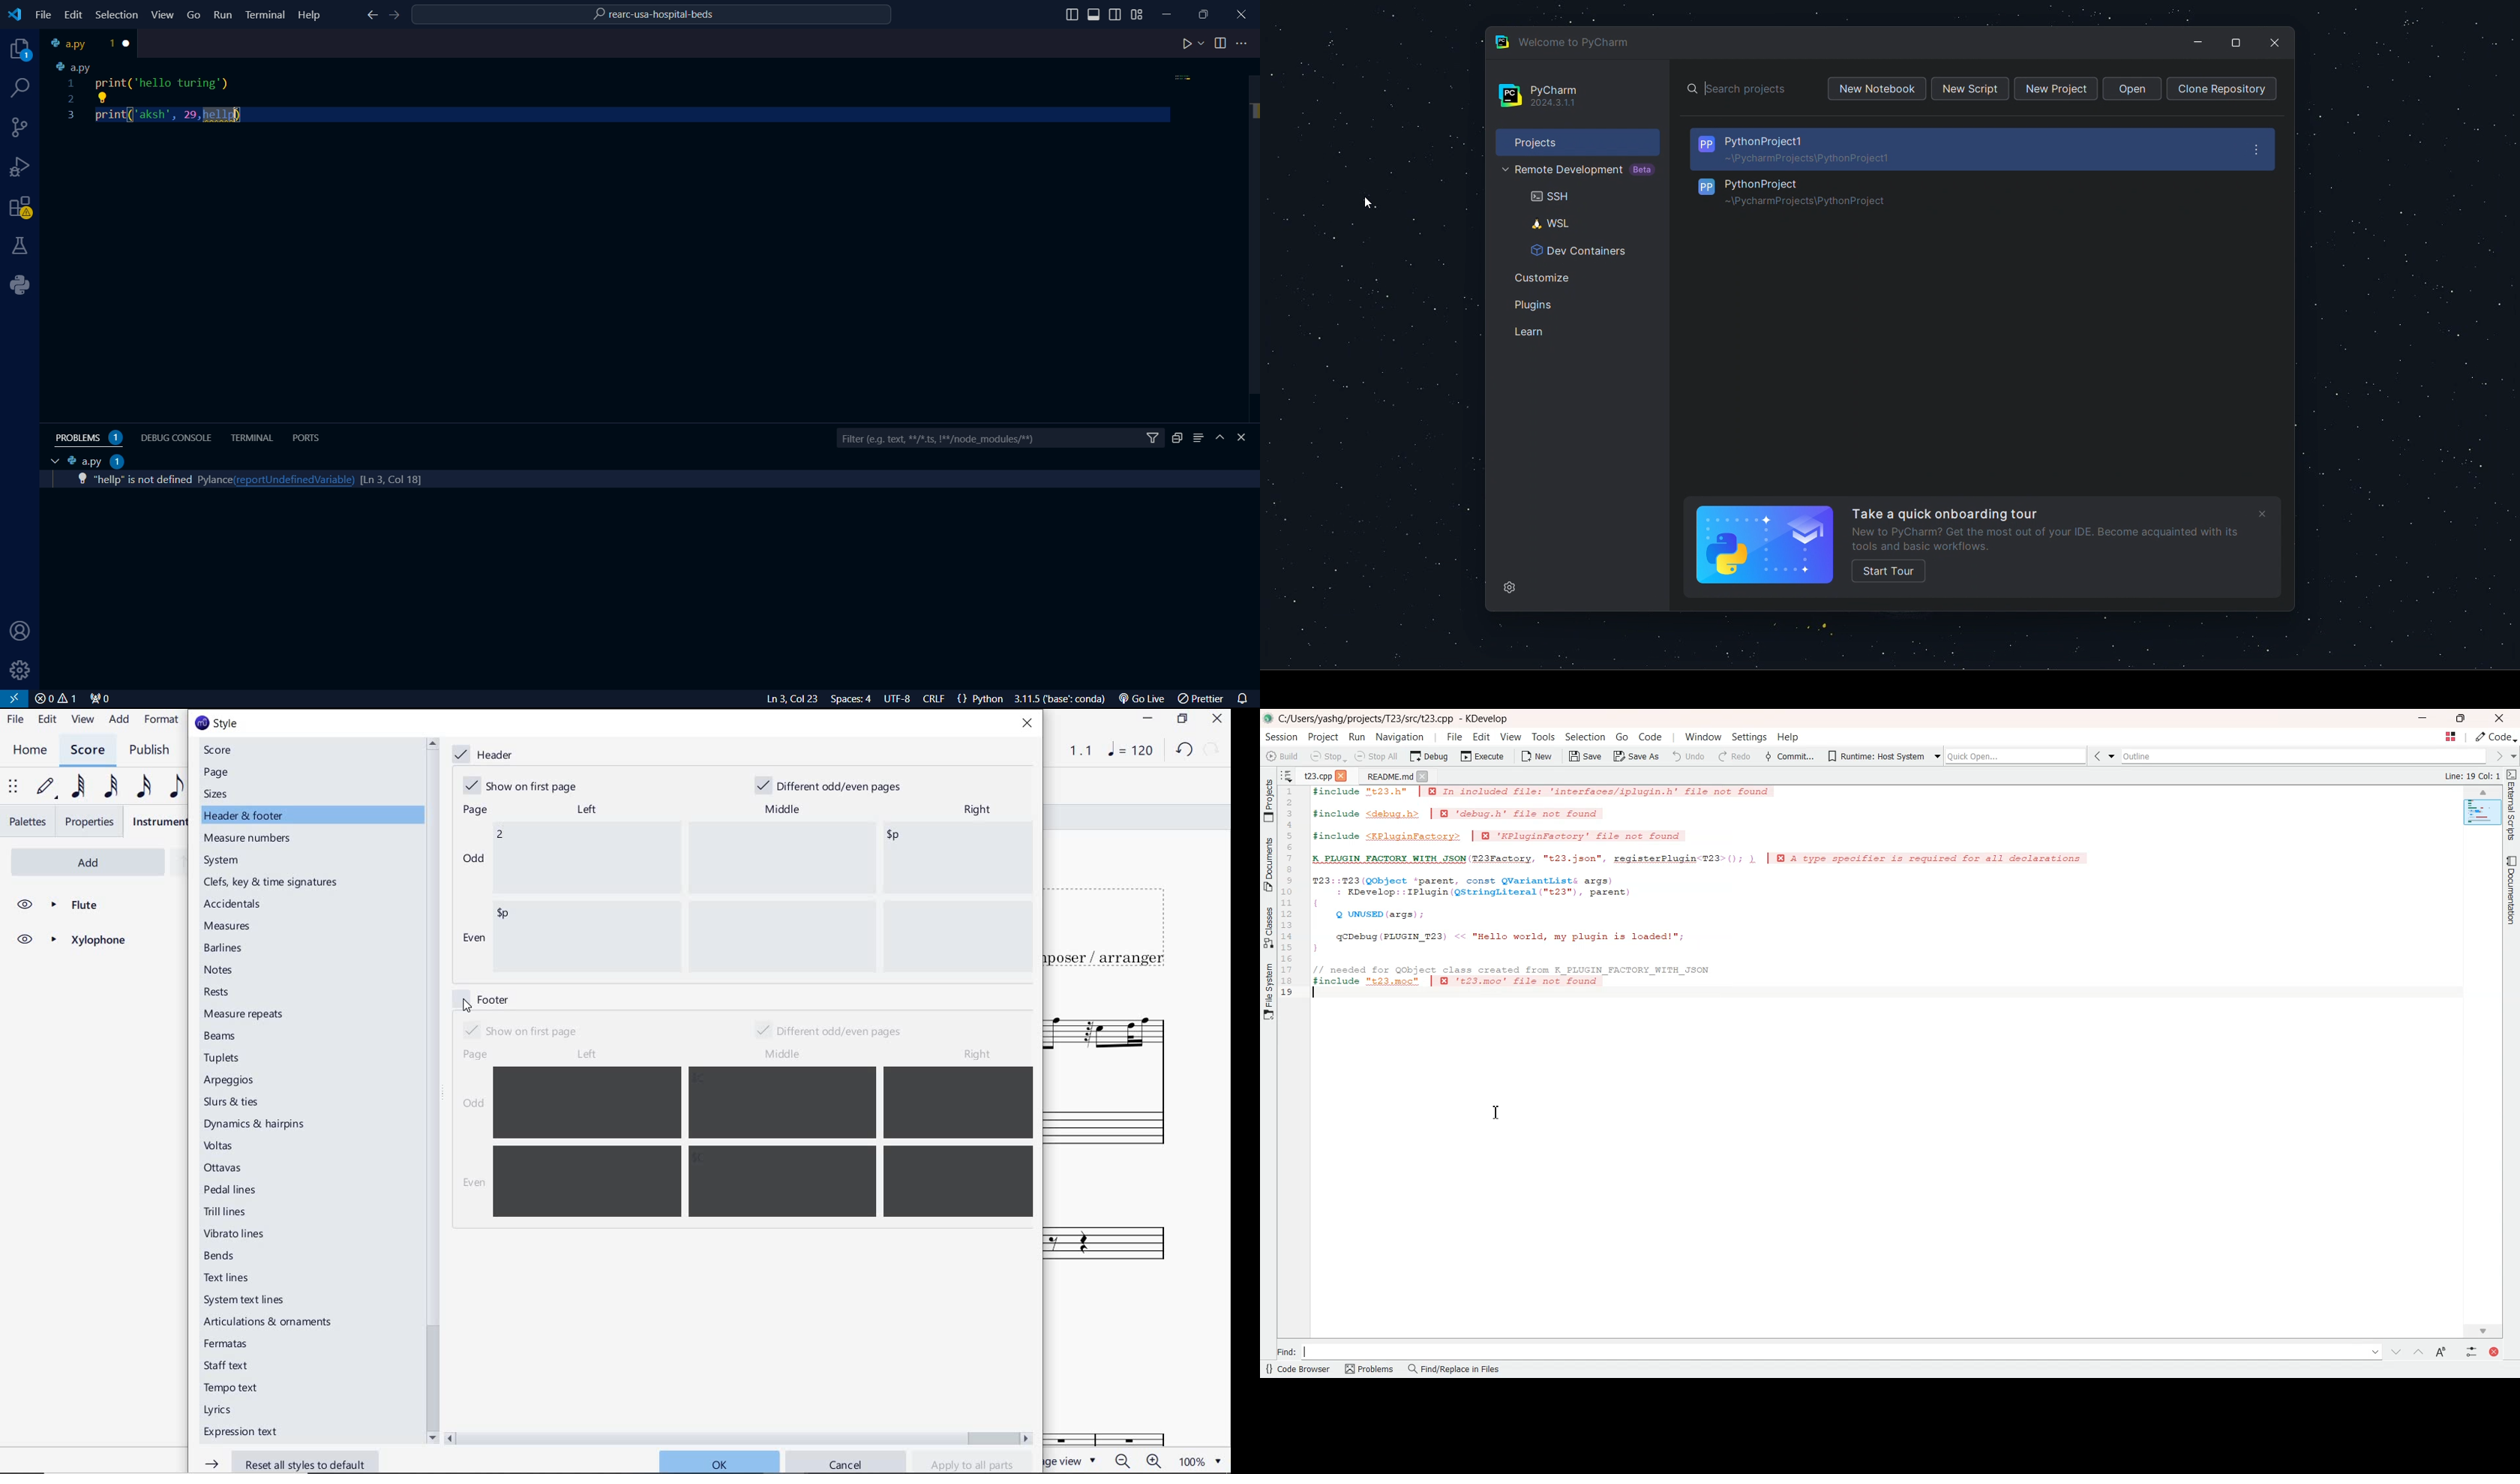 The height and width of the screenshot is (1484, 2520). What do you see at coordinates (163, 14) in the screenshot?
I see `View` at bounding box center [163, 14].